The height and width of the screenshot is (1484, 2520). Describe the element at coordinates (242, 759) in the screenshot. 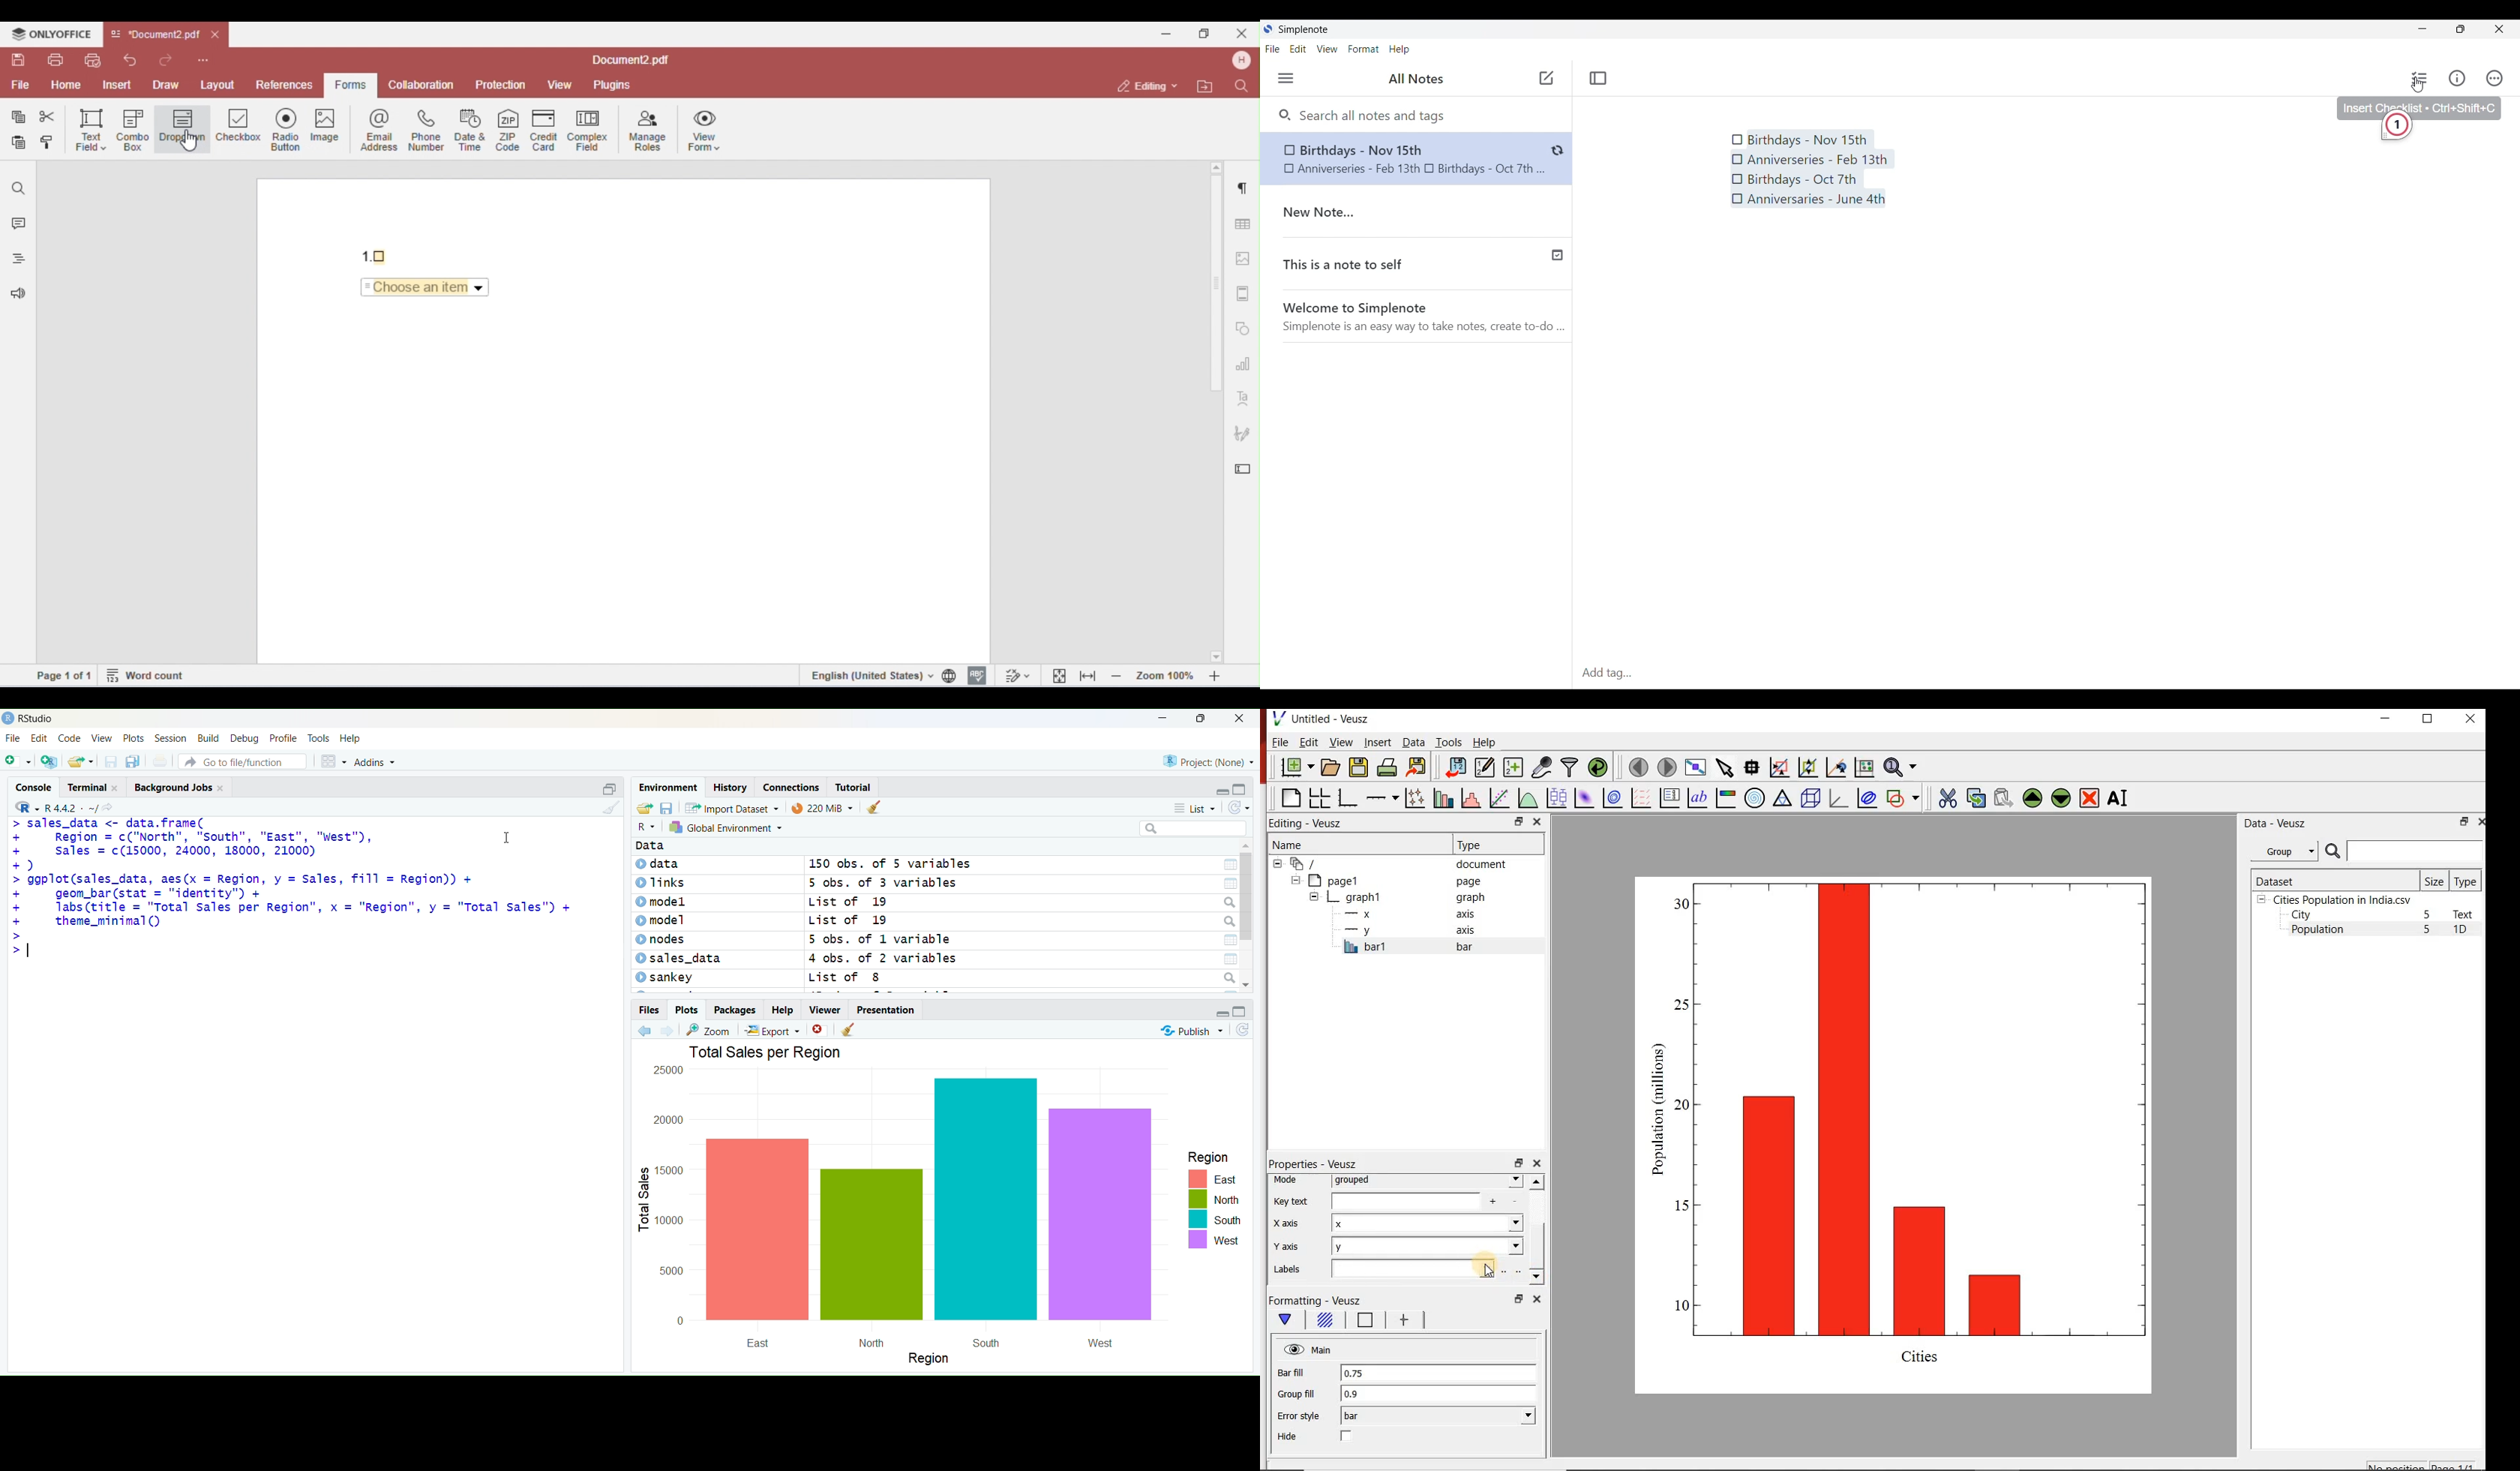

I see `Go to file/function` at that location.